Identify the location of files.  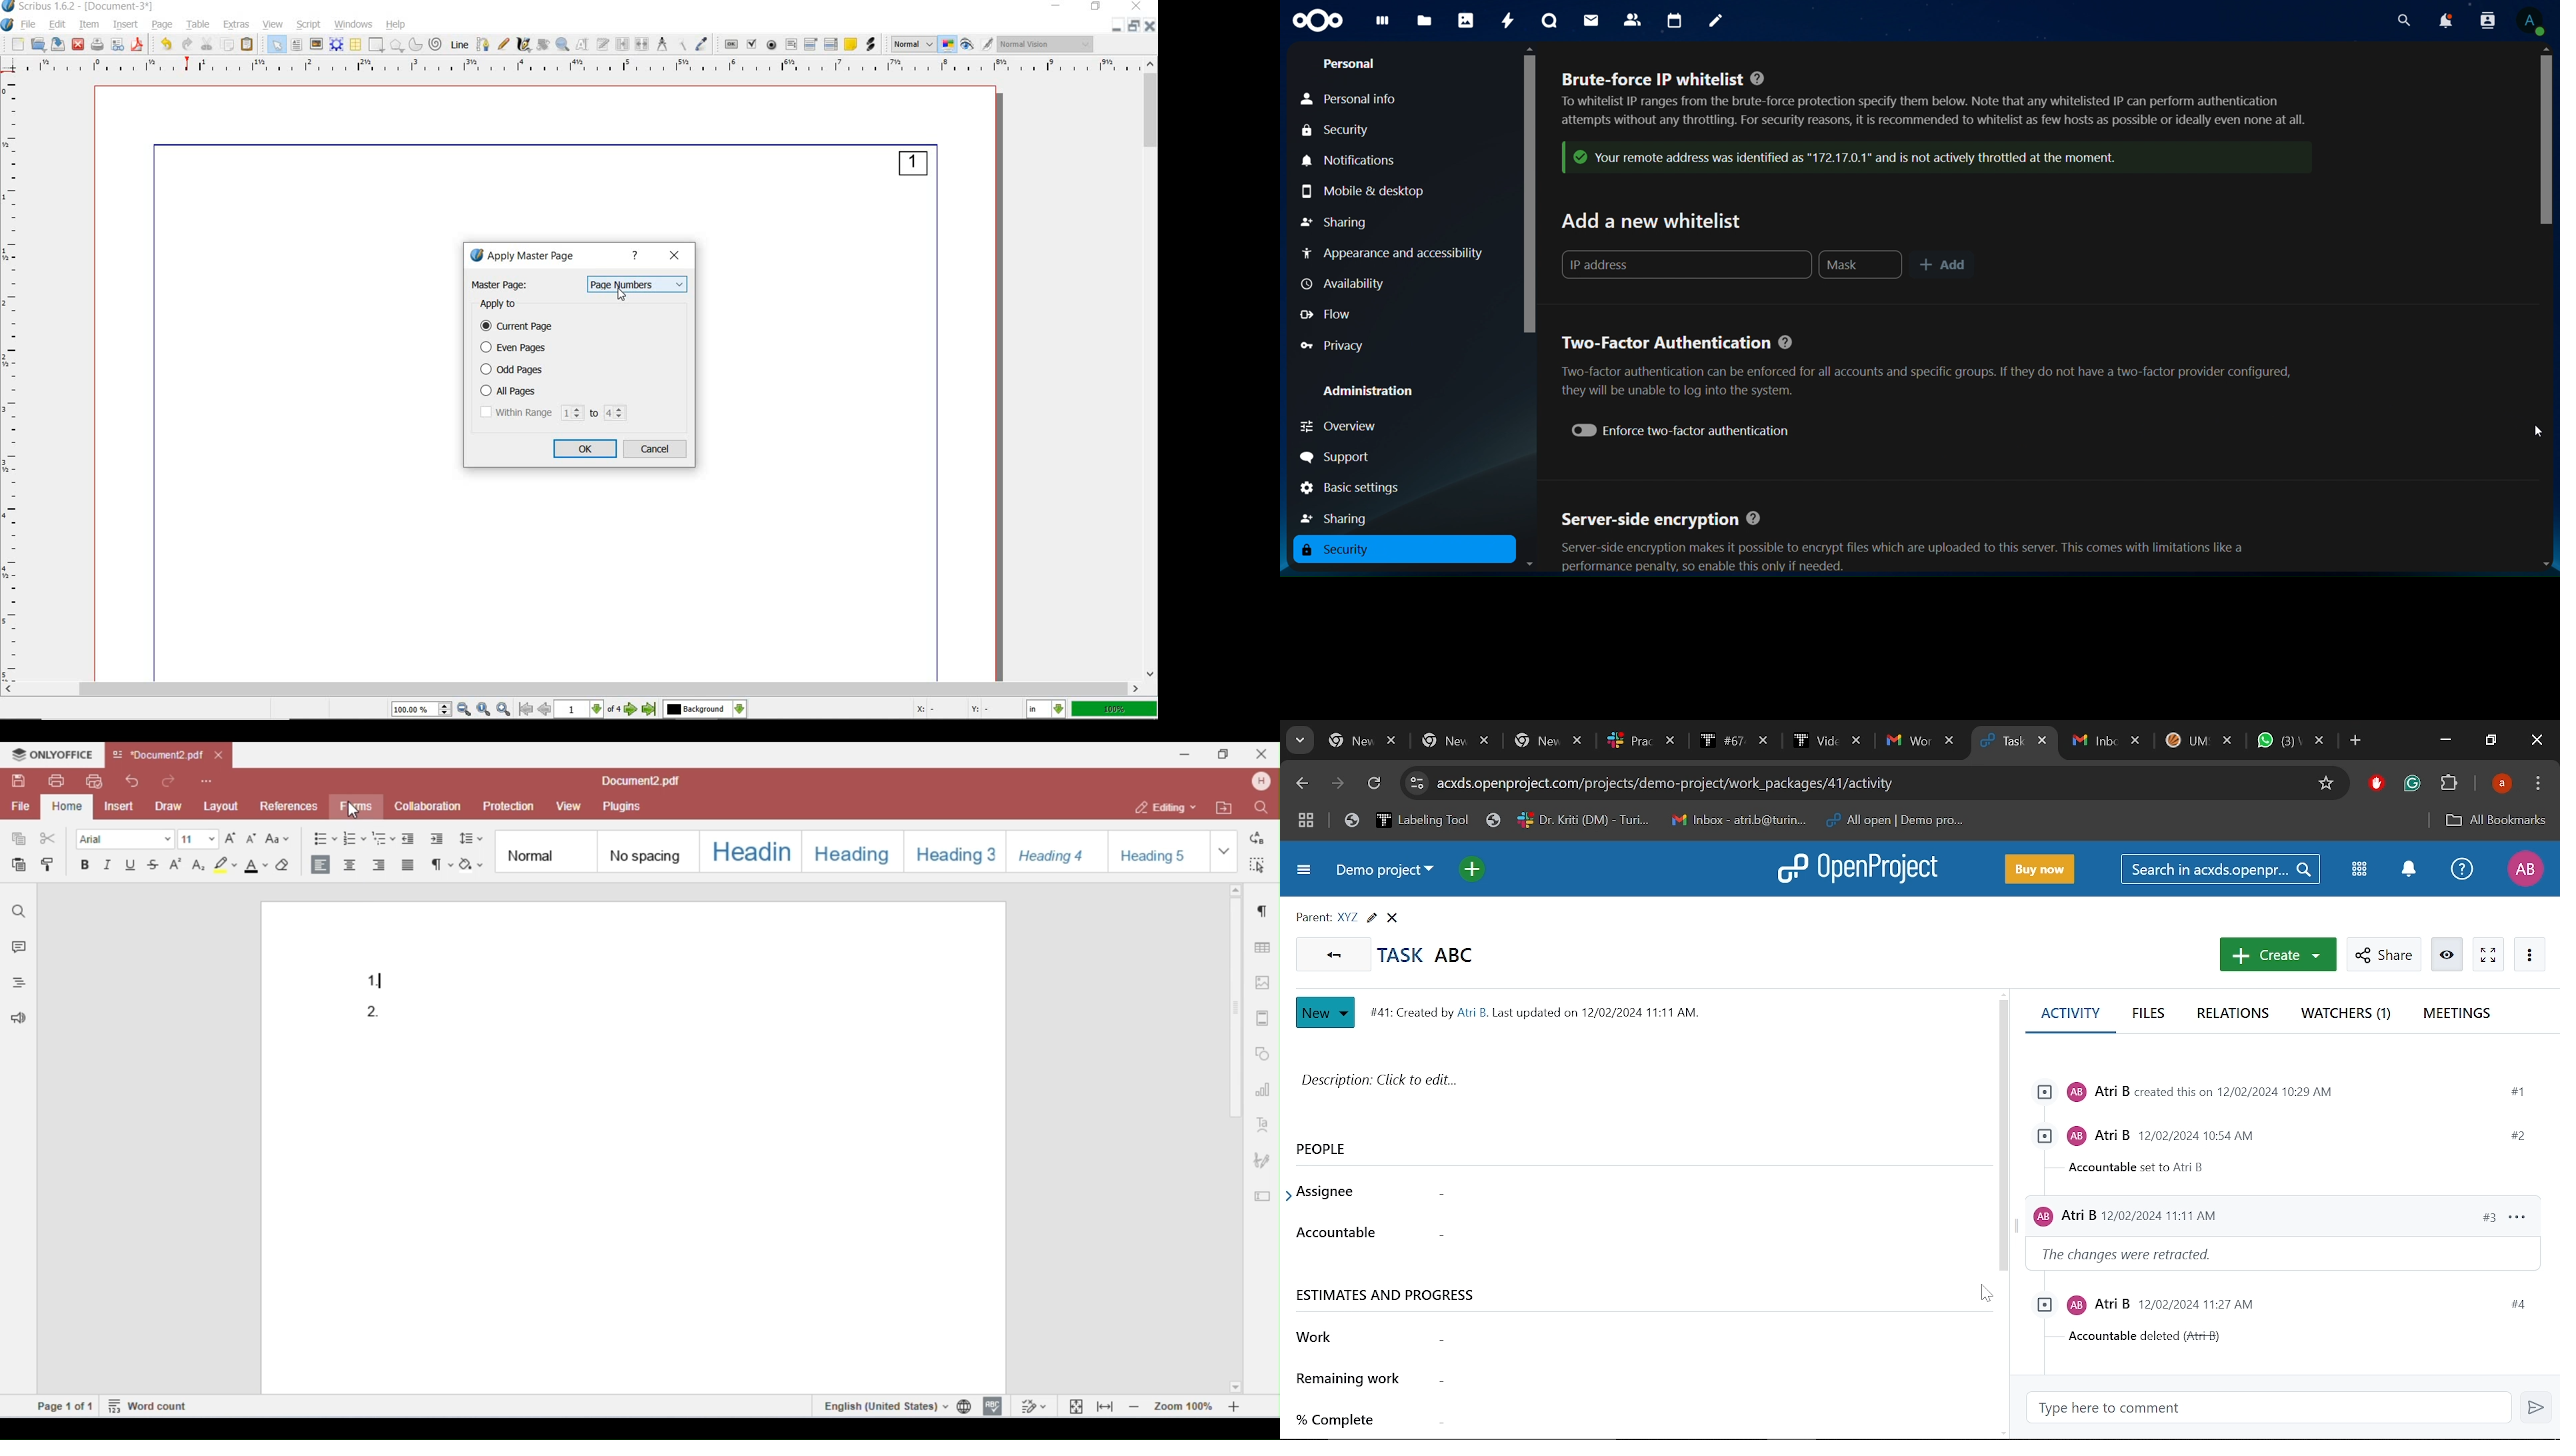
(1424, 21).